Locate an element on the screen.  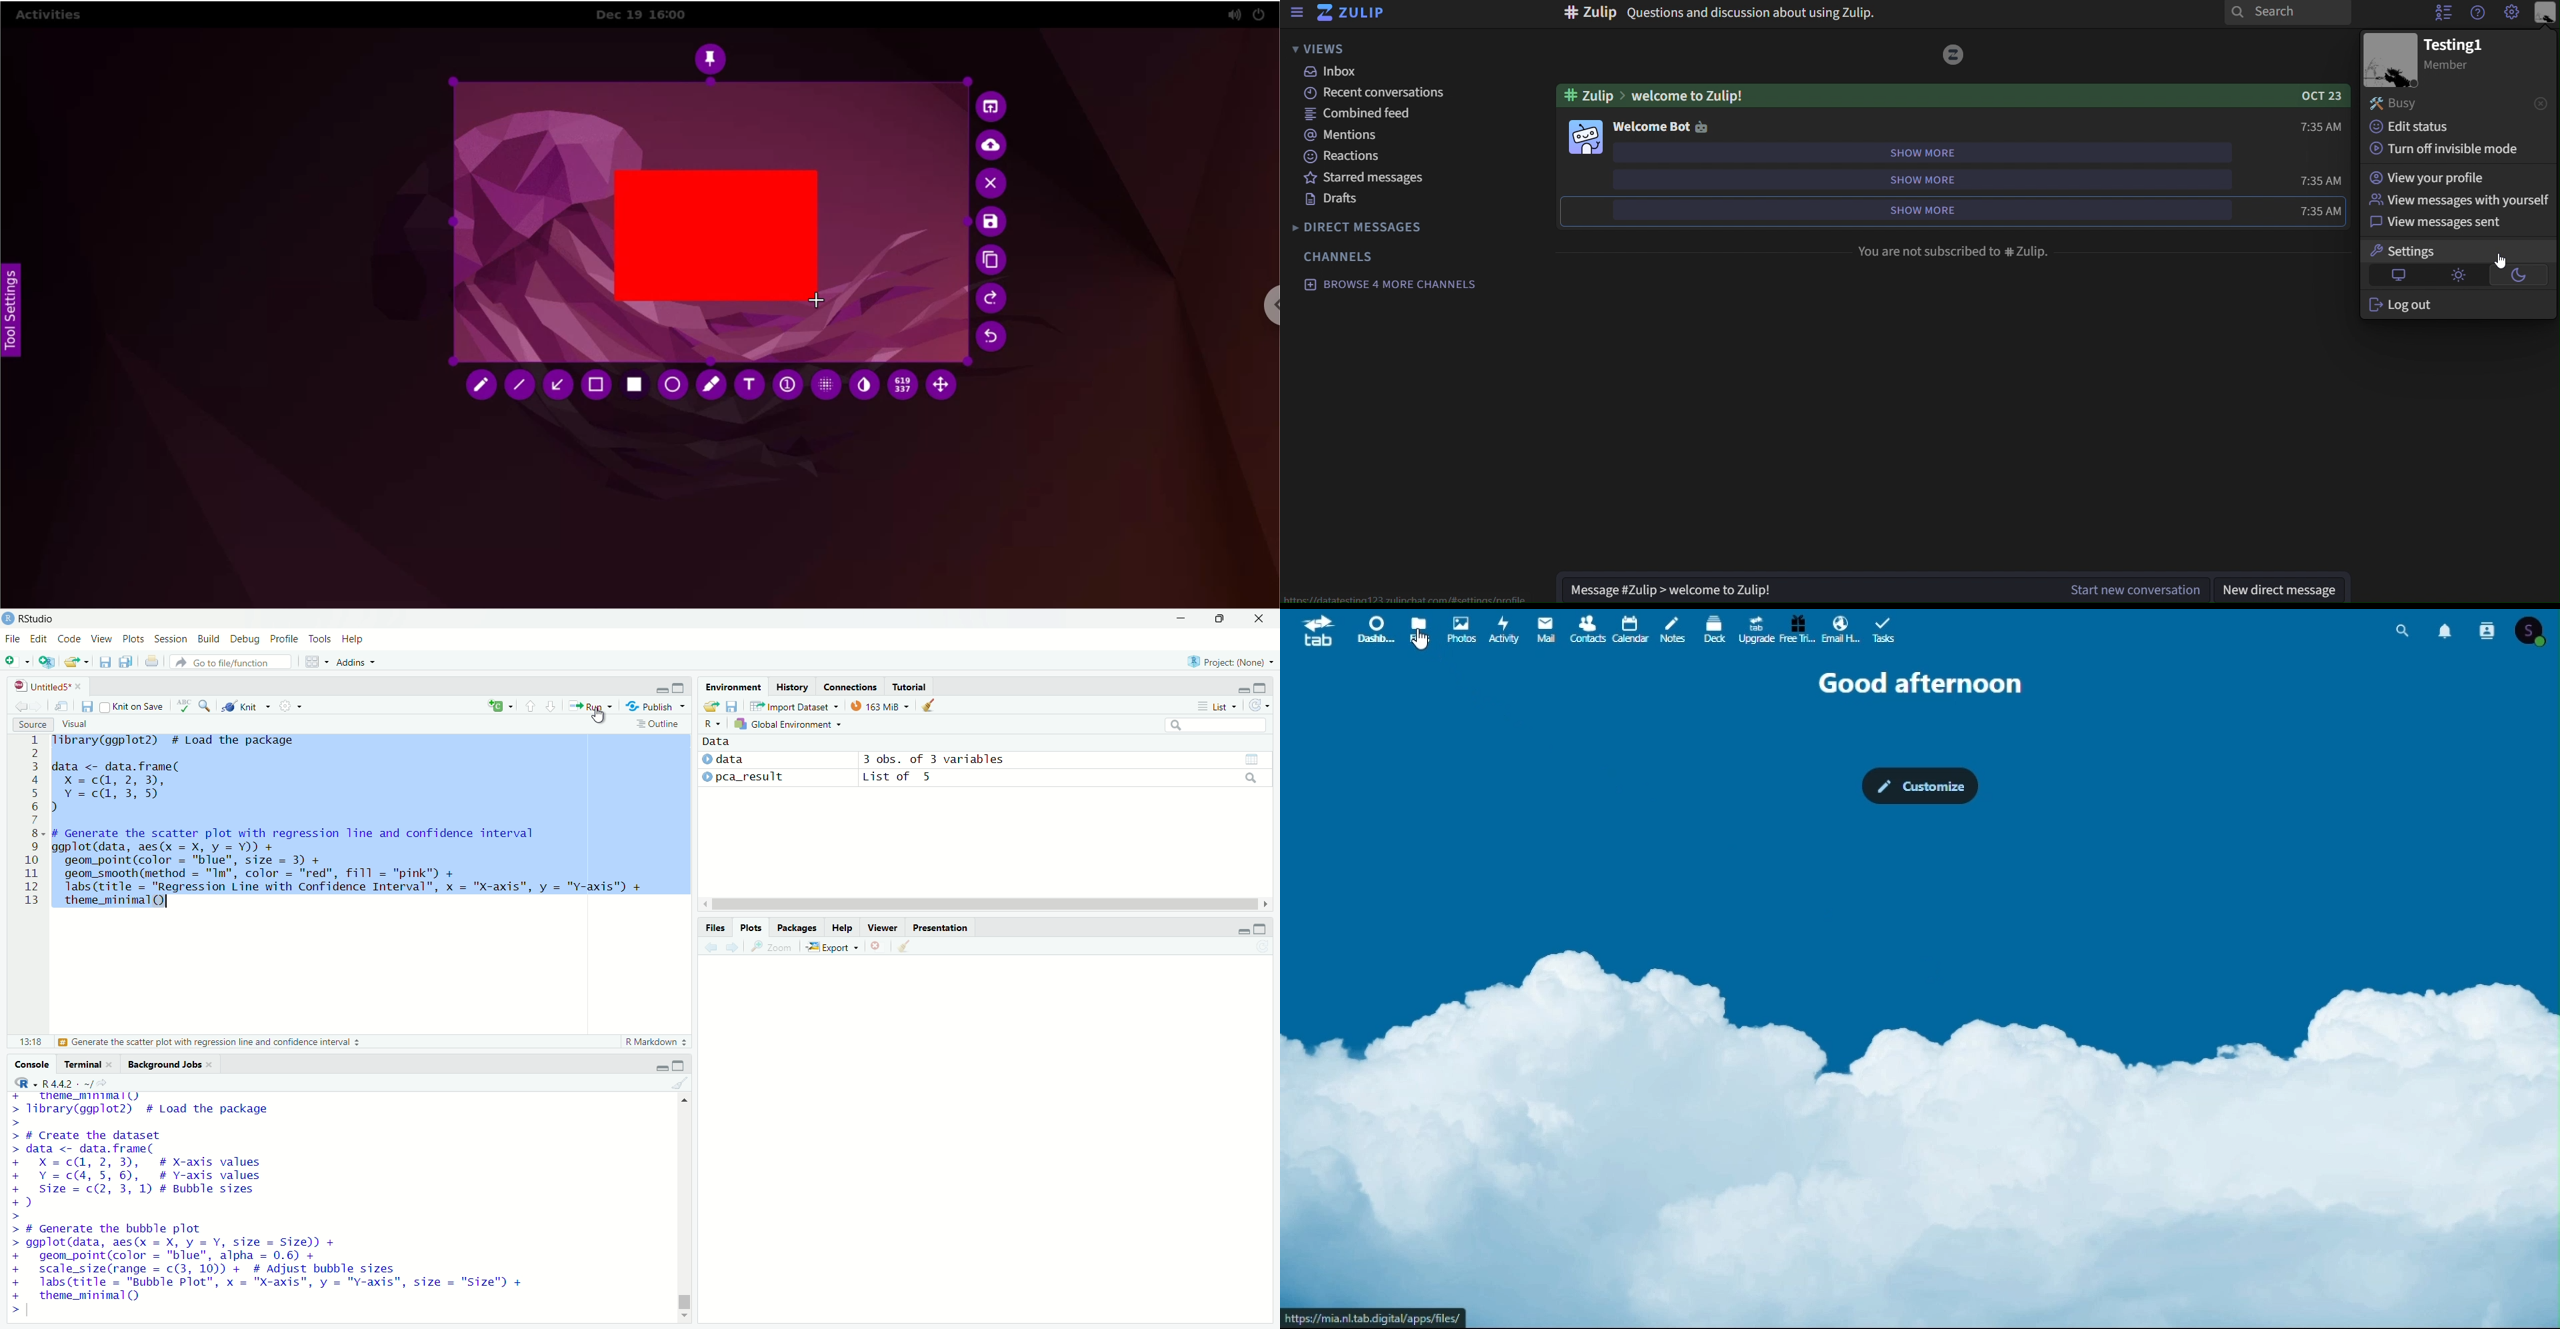
vertical scroll bar is located at coordinates (685, 1207).